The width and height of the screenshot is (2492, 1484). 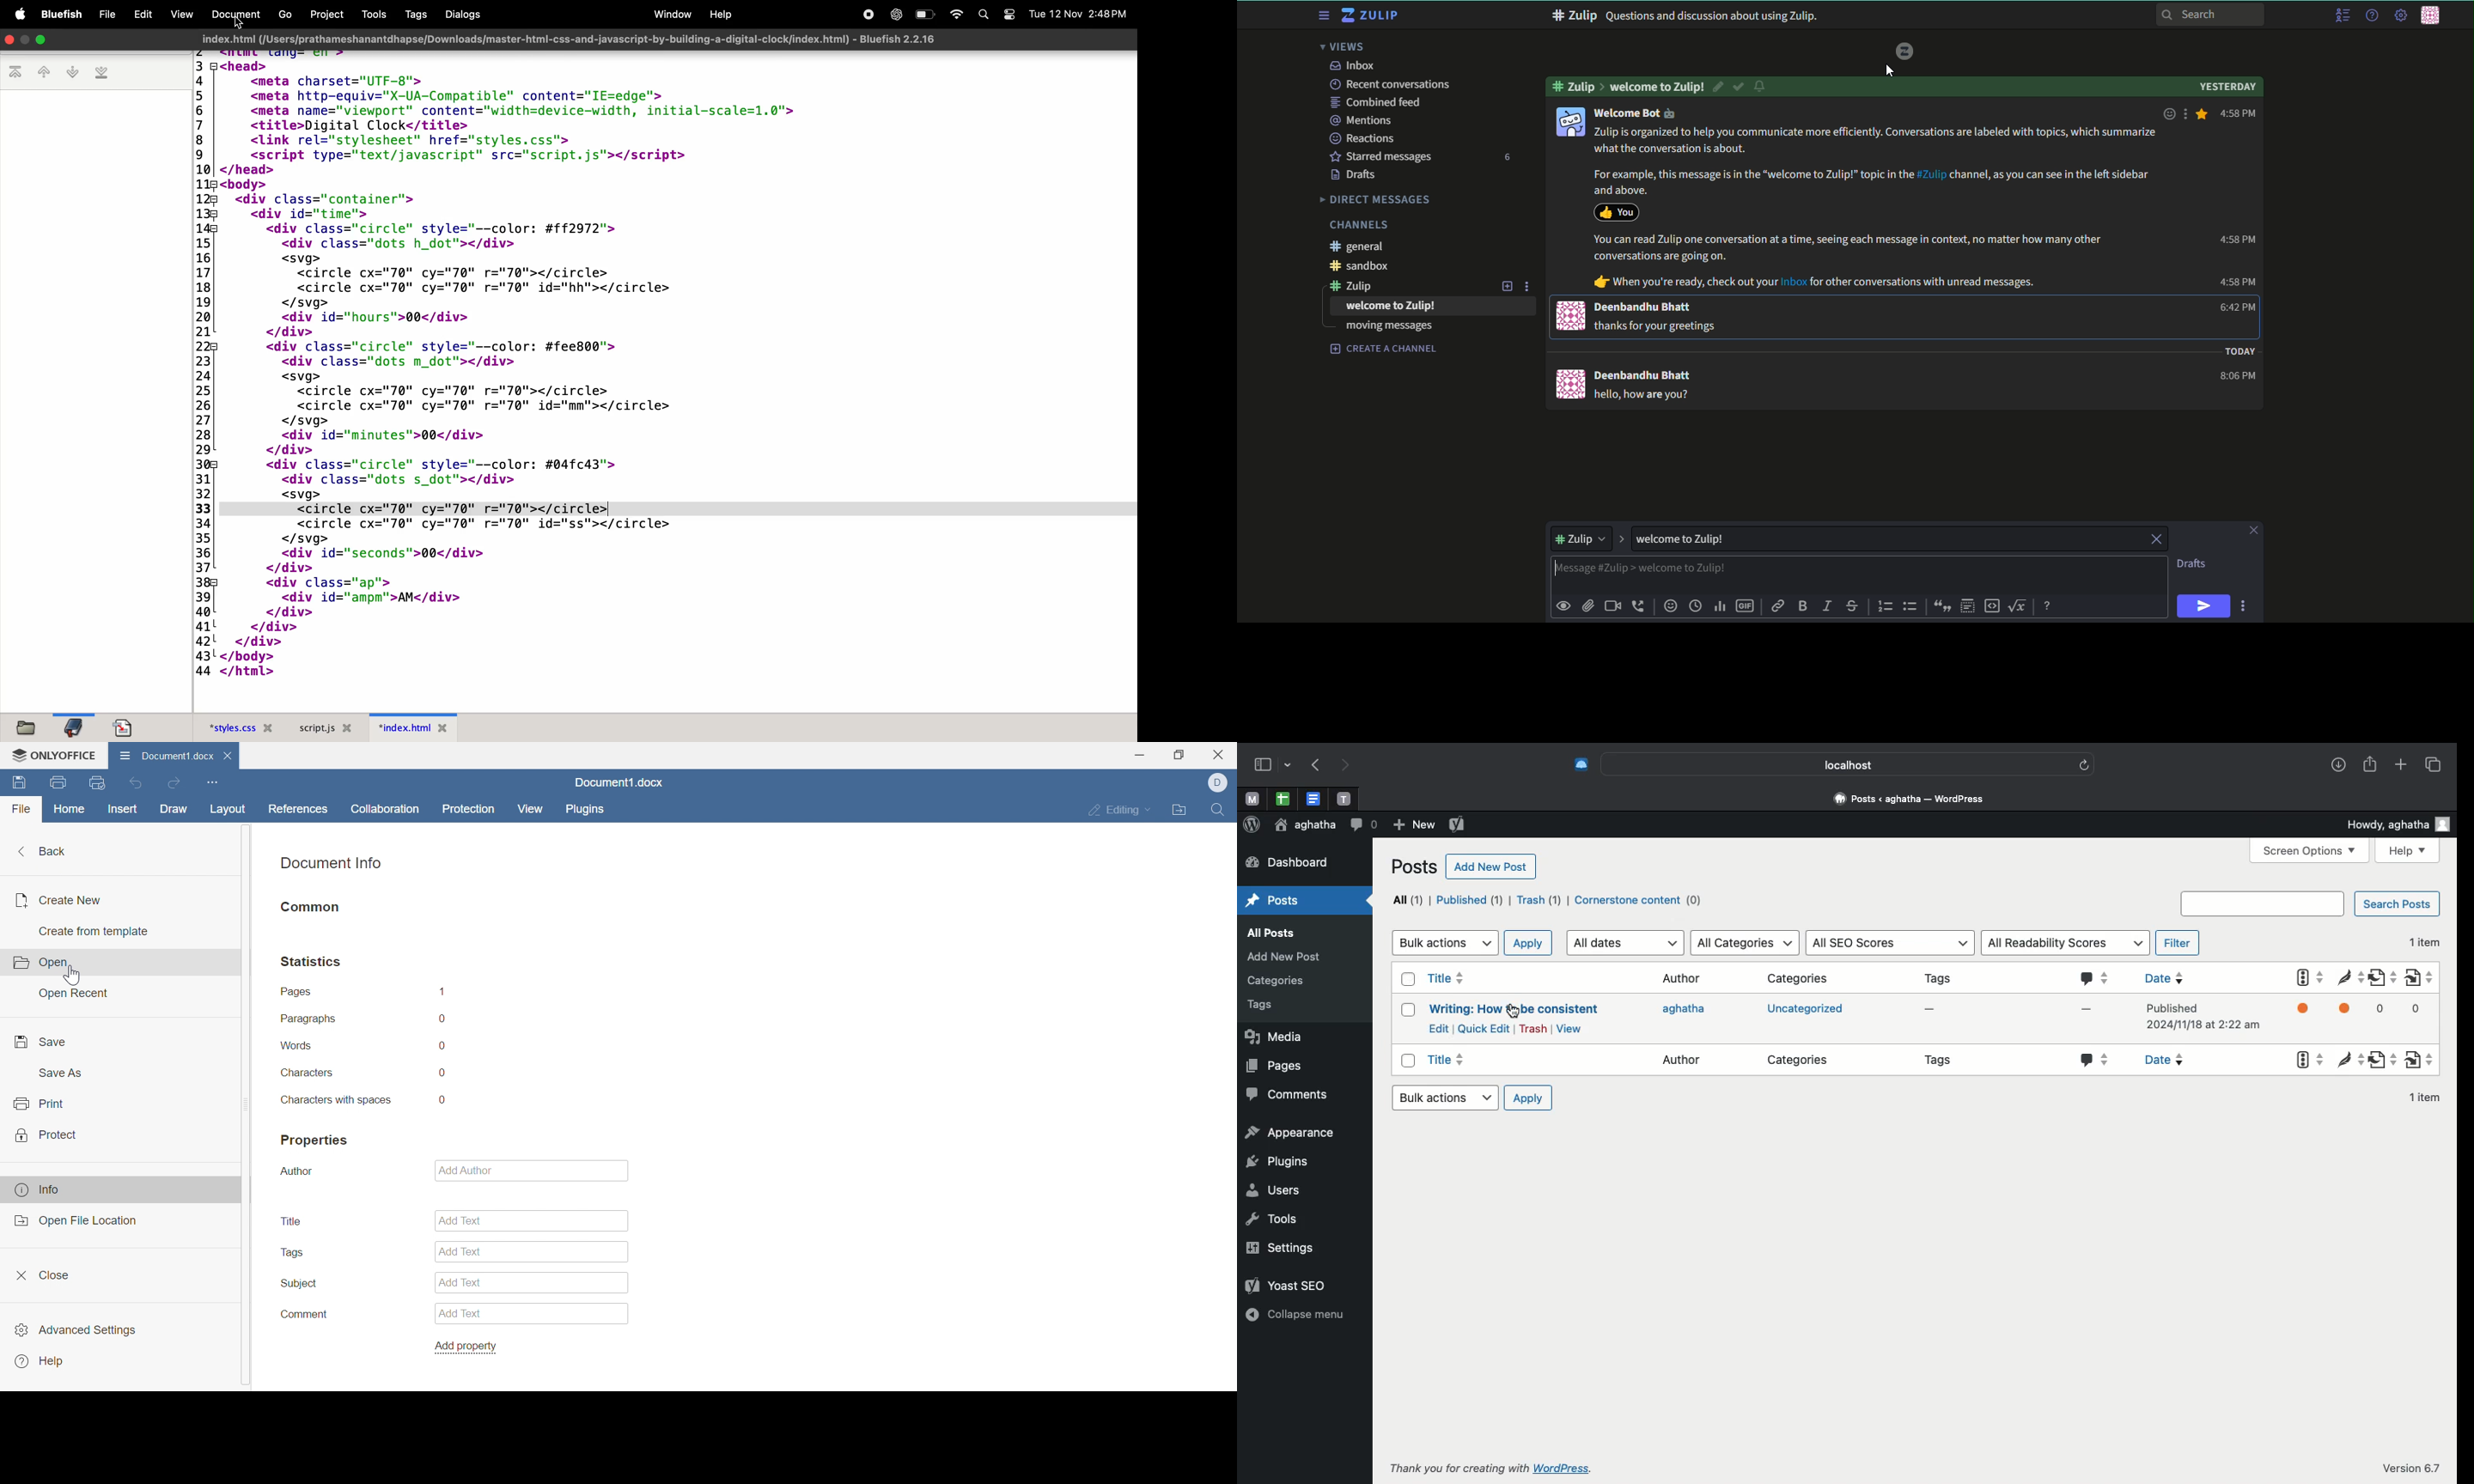 I want to click on main menu, so click(x=2399, y=15).